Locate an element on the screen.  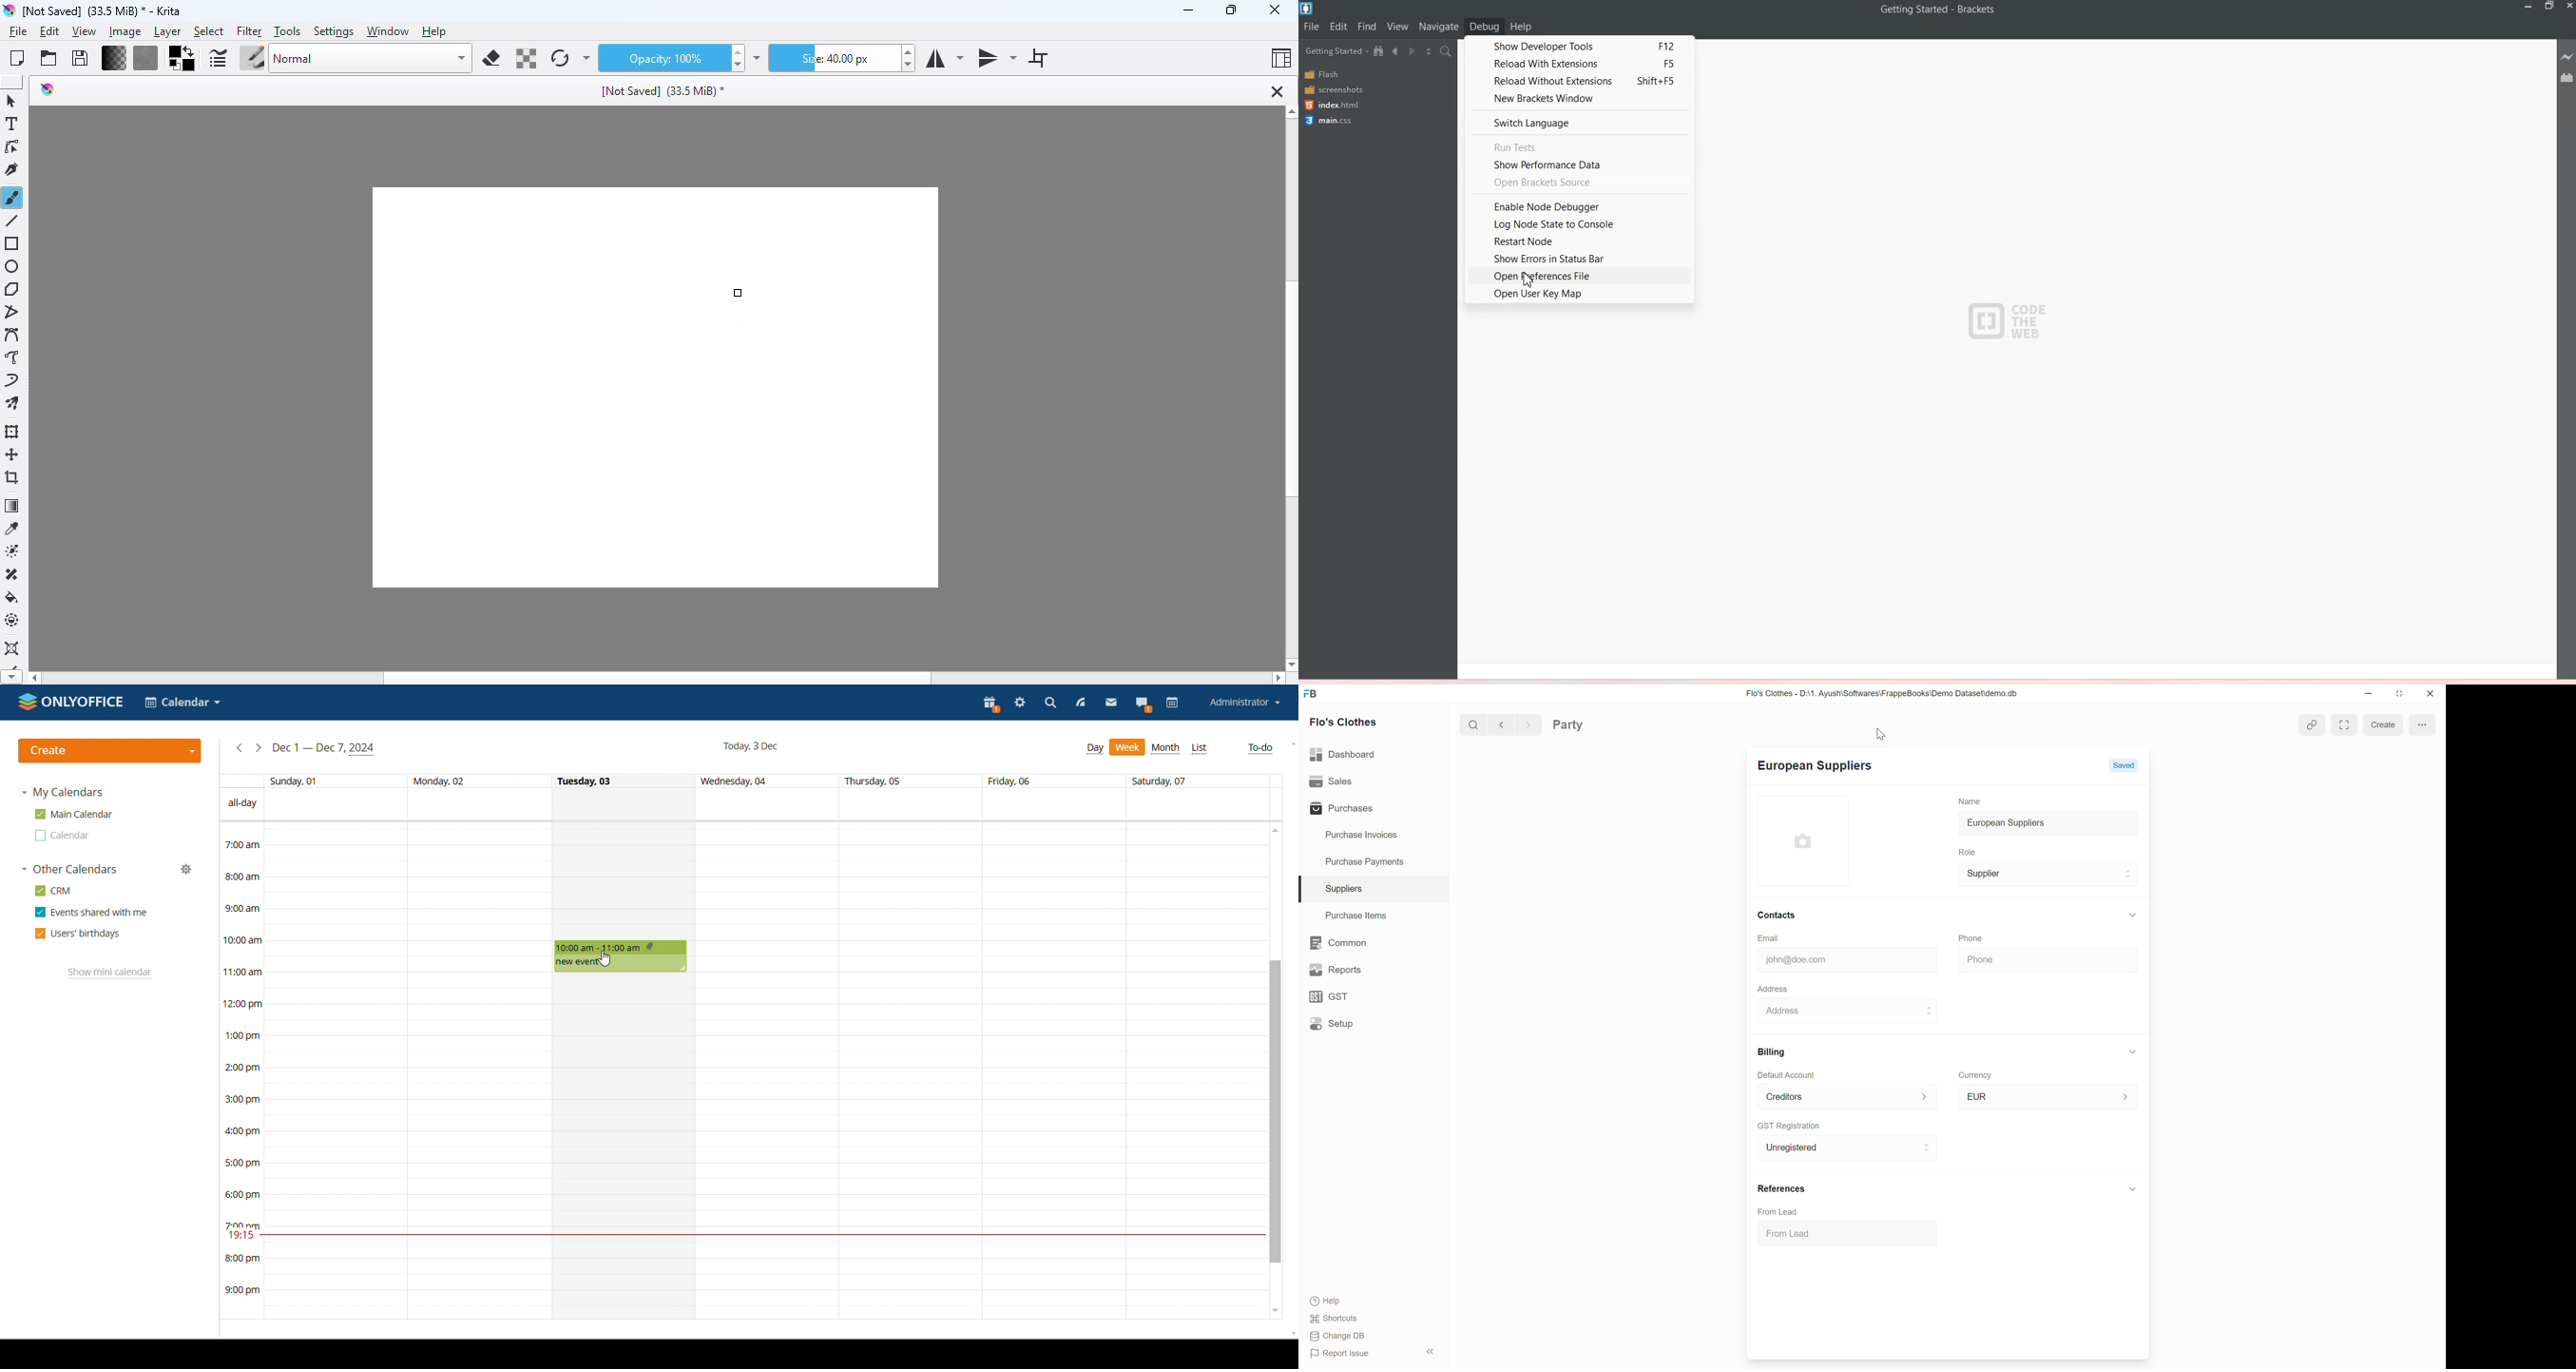
image is located at coordinates (125, 31).